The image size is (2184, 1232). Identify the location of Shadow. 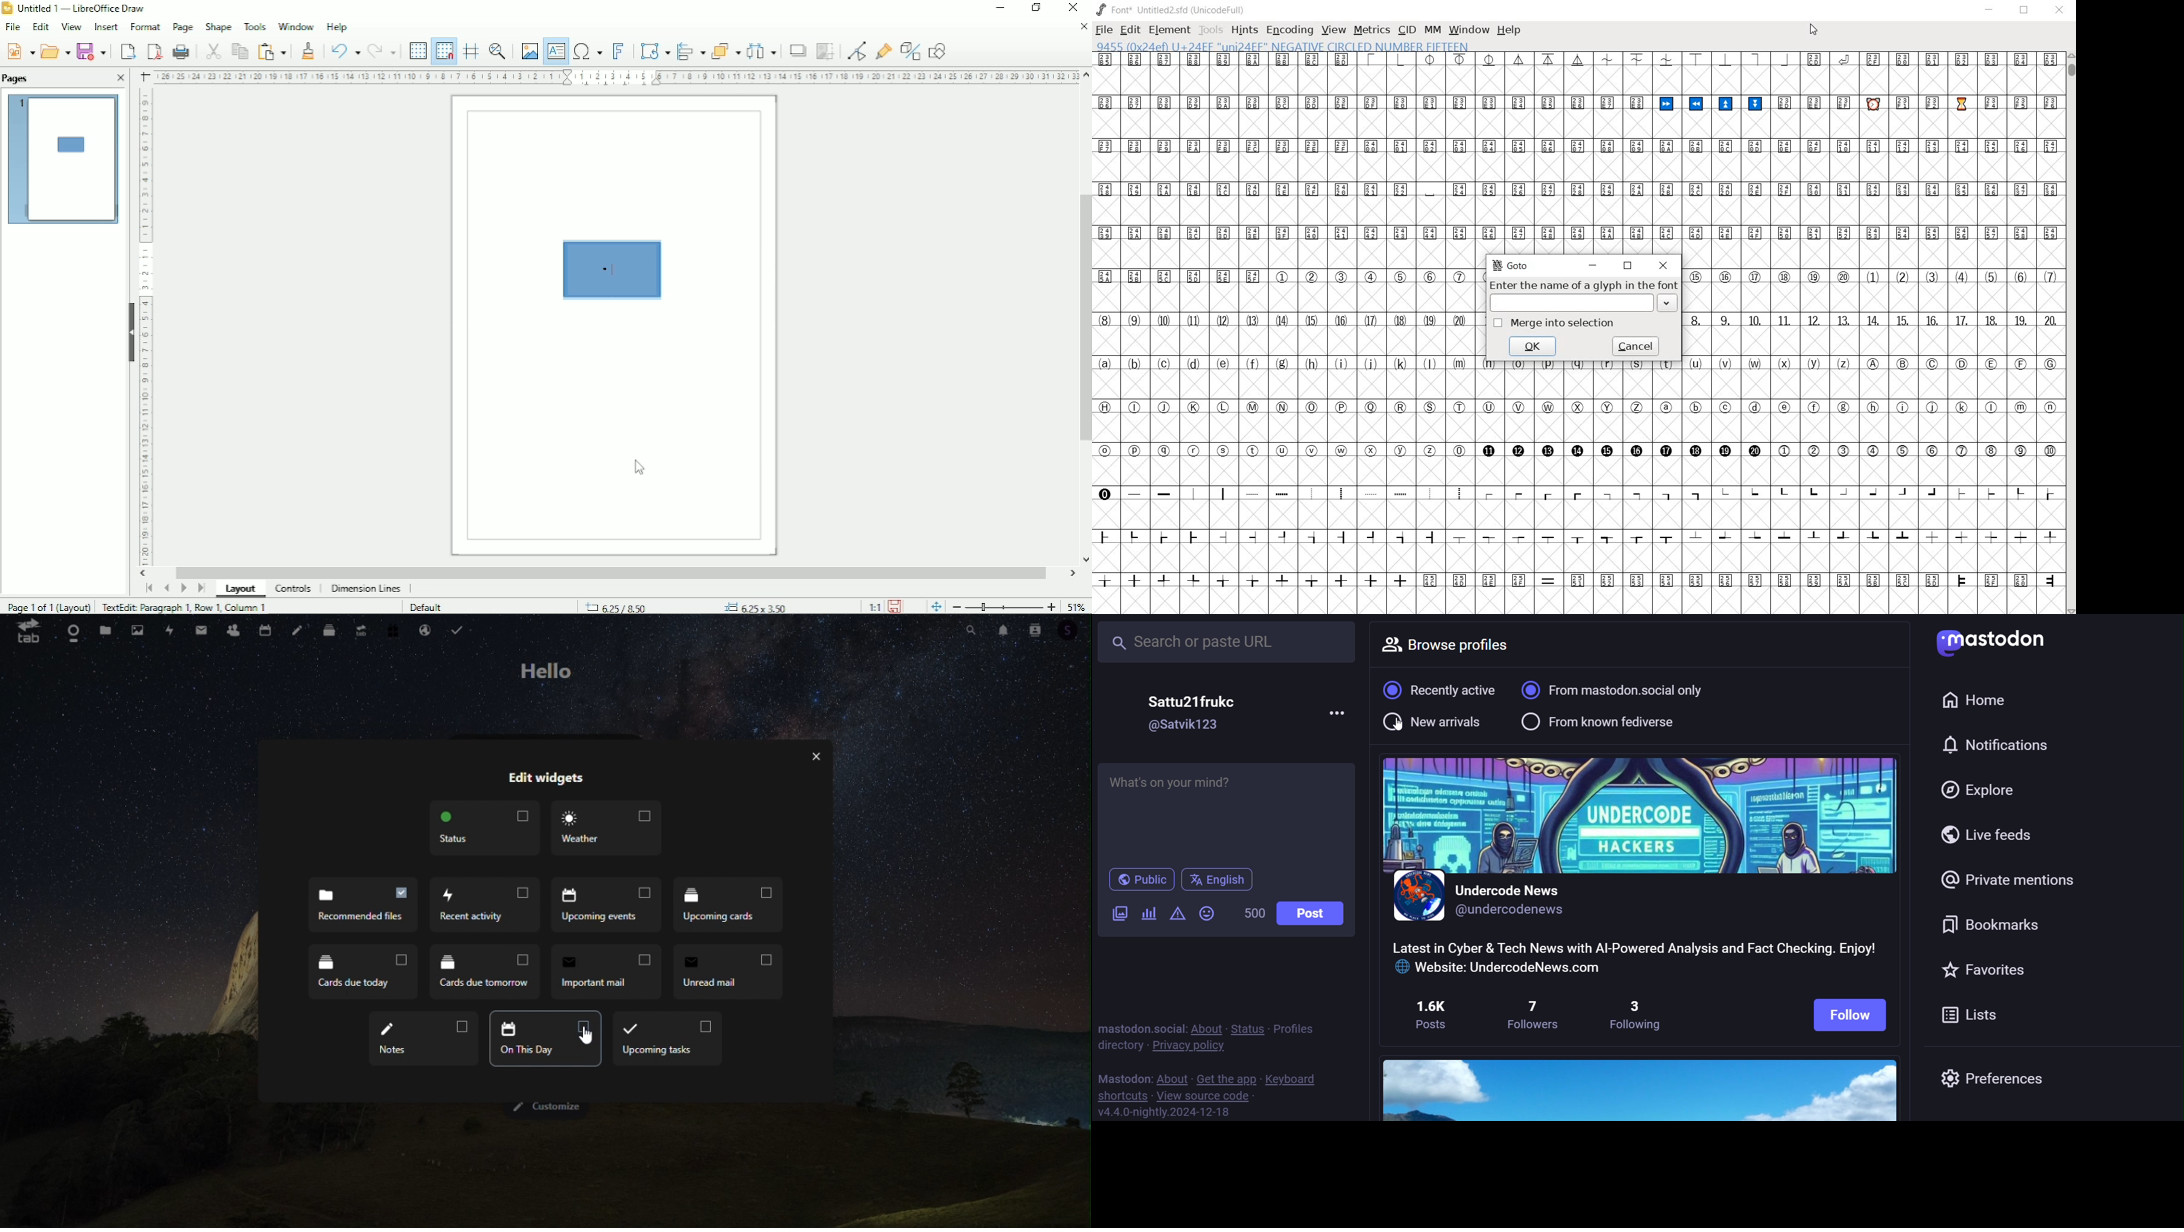
(797, 51).